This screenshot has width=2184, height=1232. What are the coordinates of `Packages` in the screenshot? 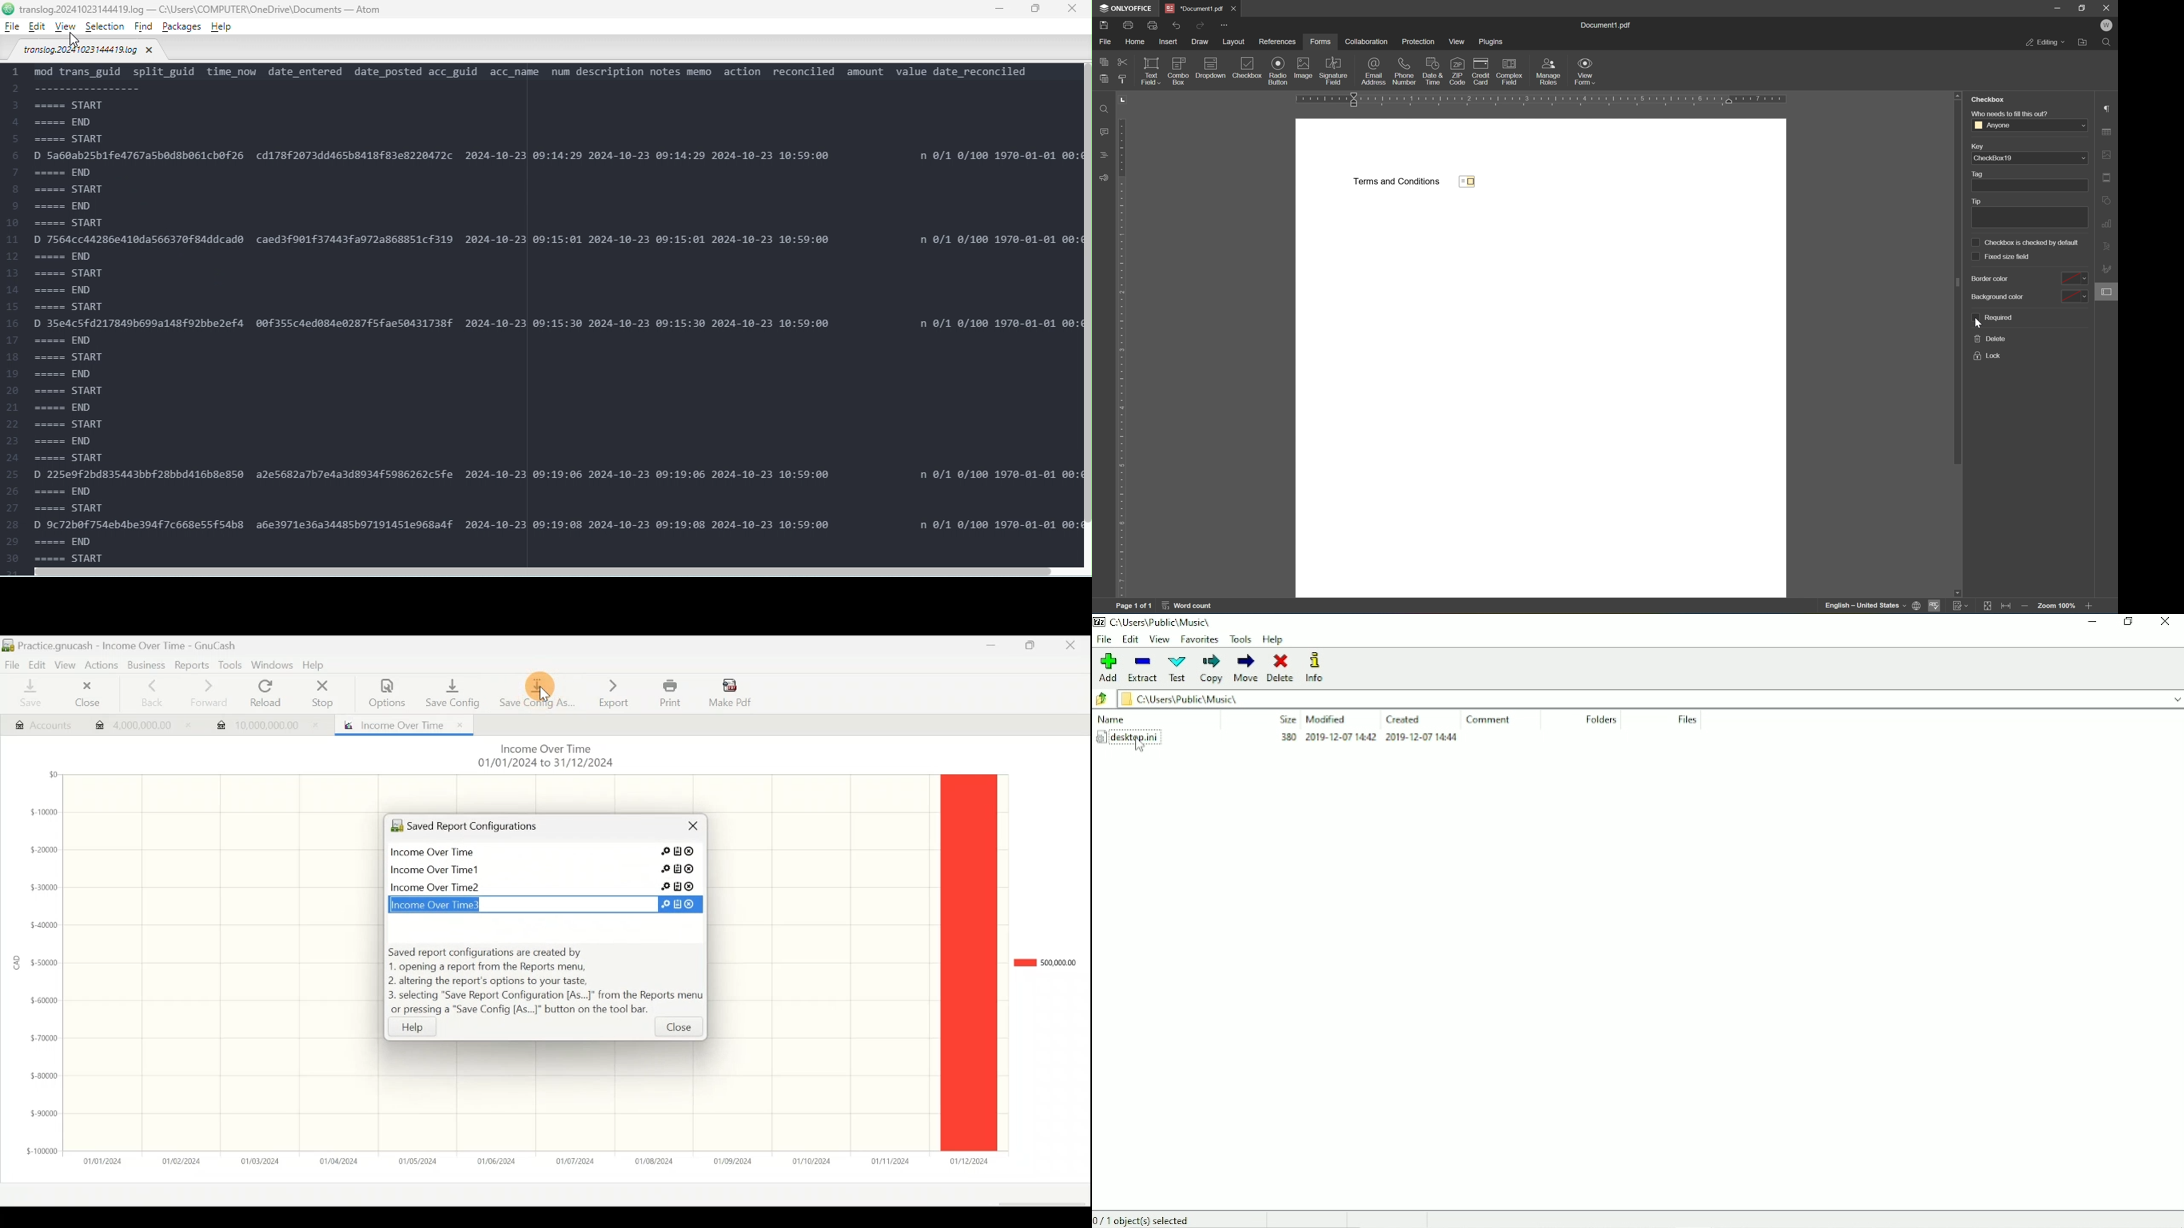 It's located at (183, 26).